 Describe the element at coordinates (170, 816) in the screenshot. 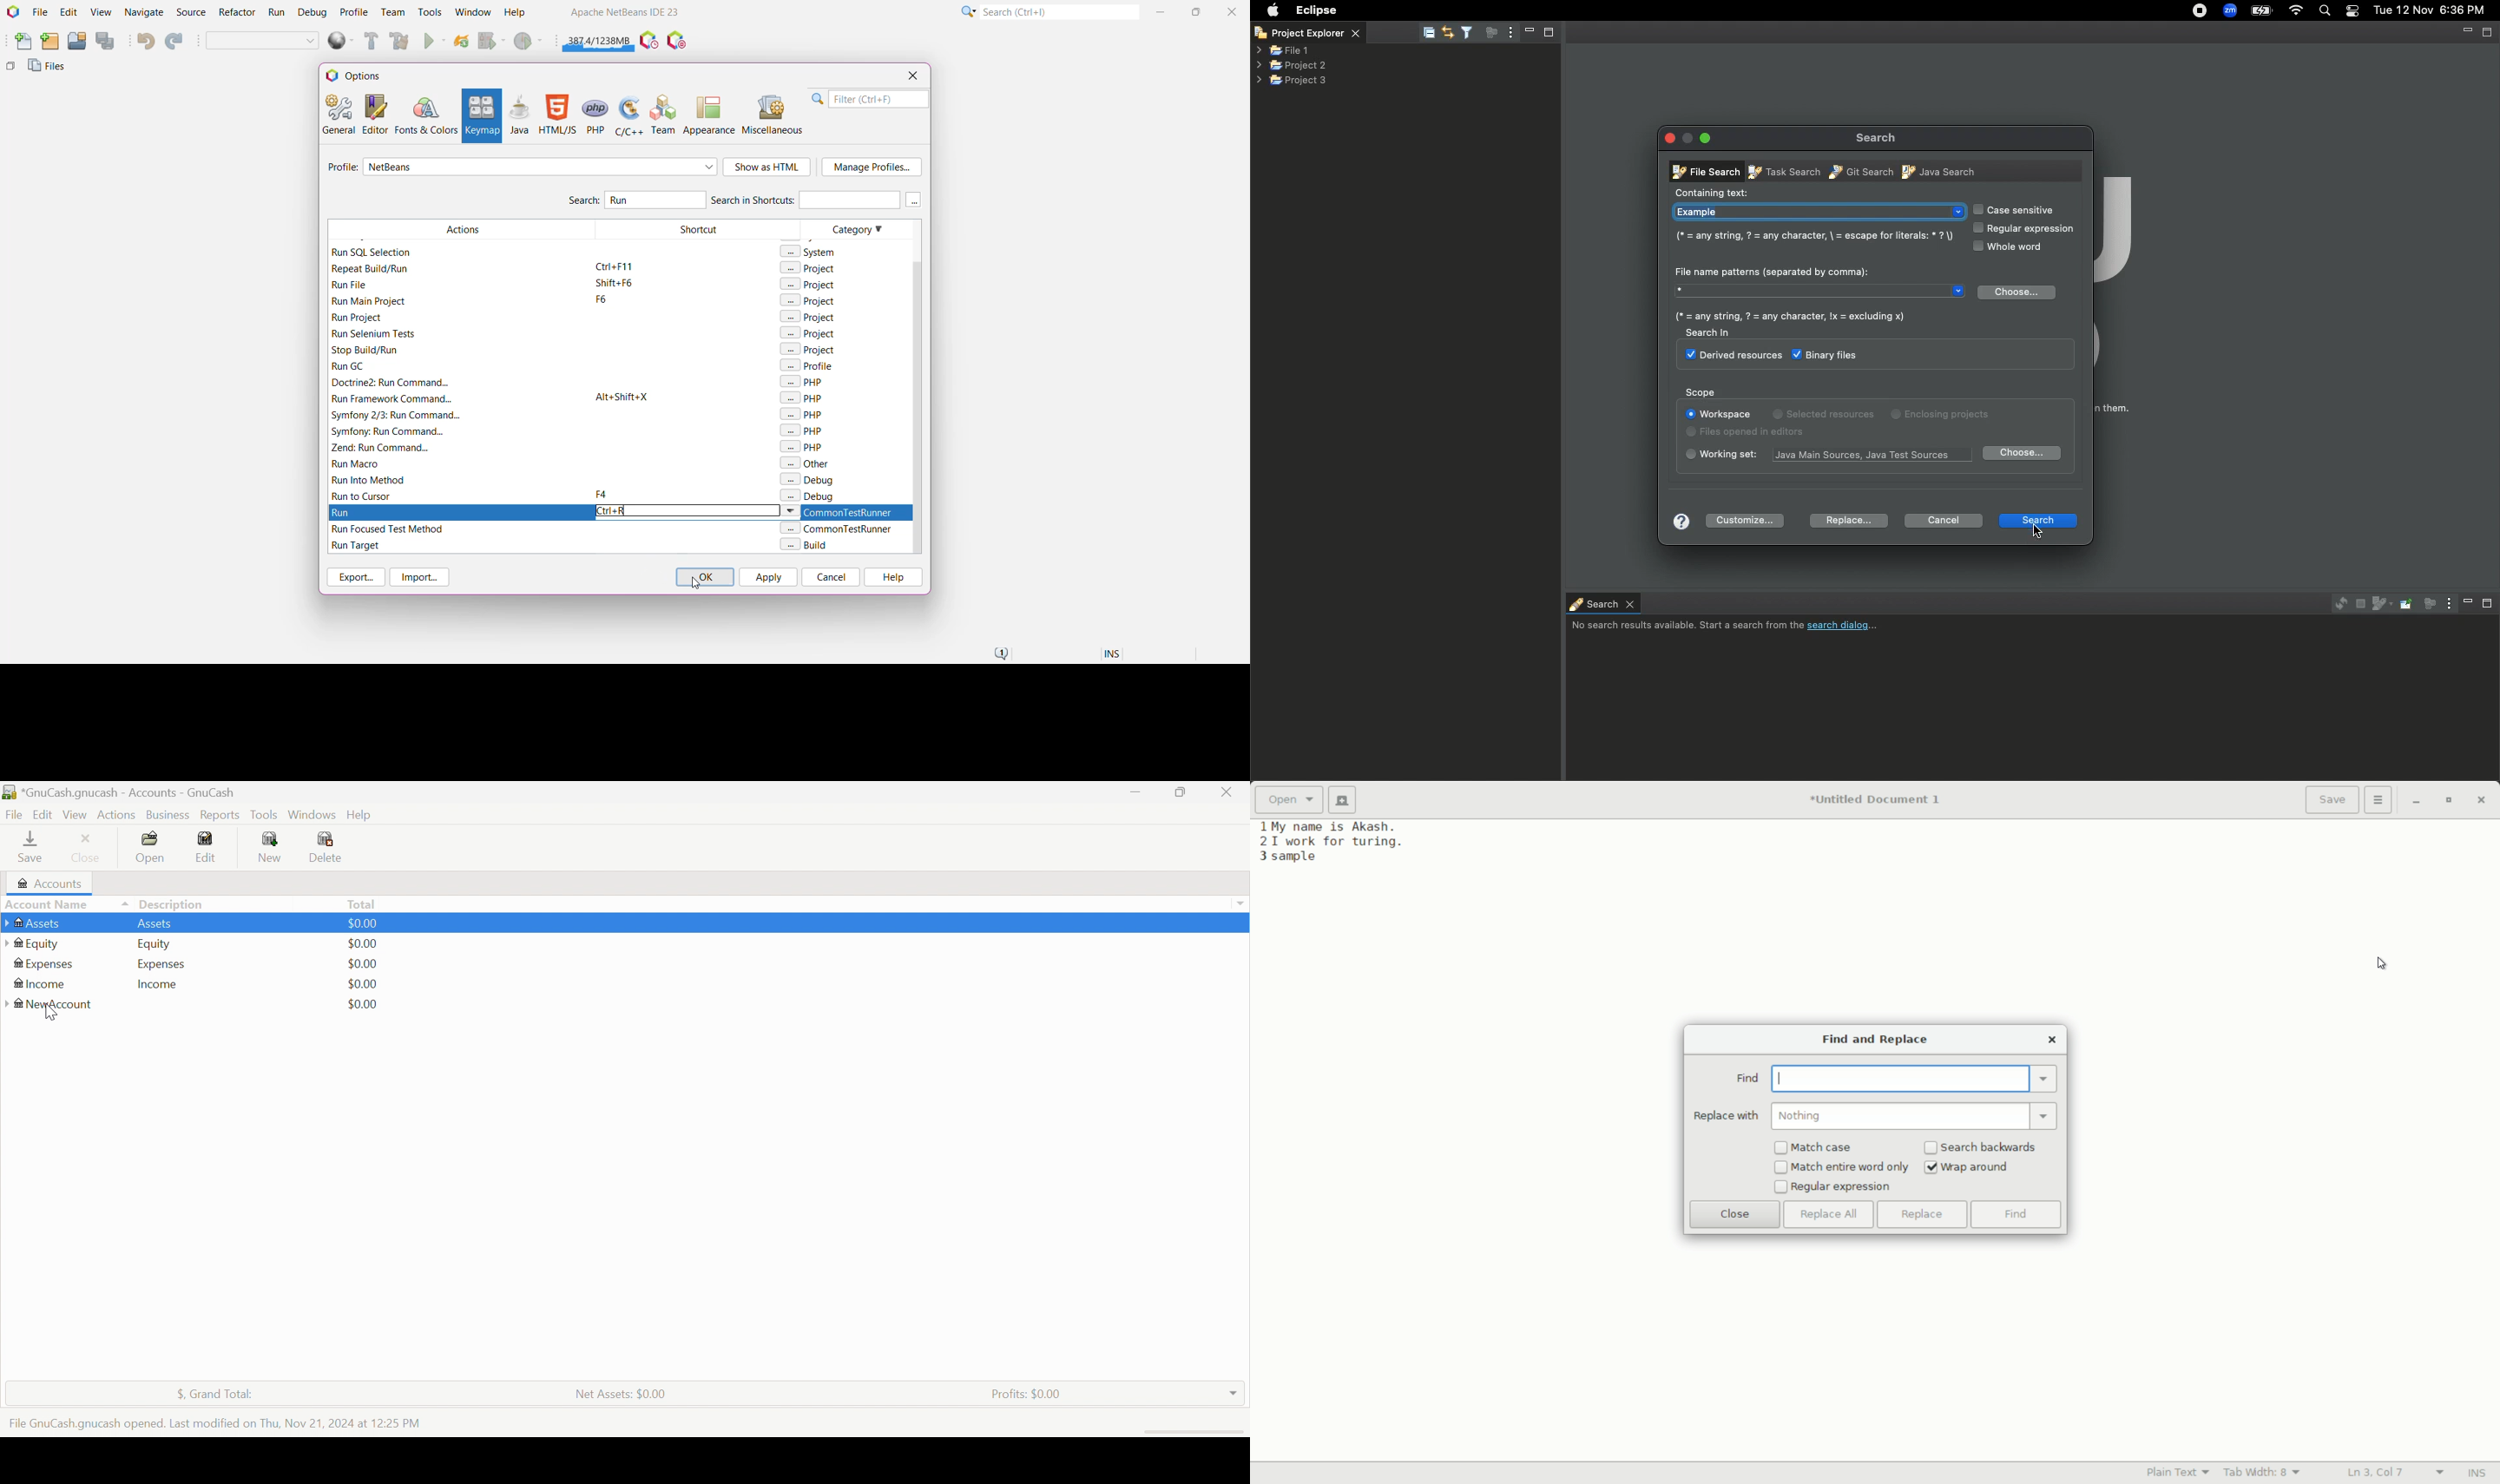

I see `Business` at that location.